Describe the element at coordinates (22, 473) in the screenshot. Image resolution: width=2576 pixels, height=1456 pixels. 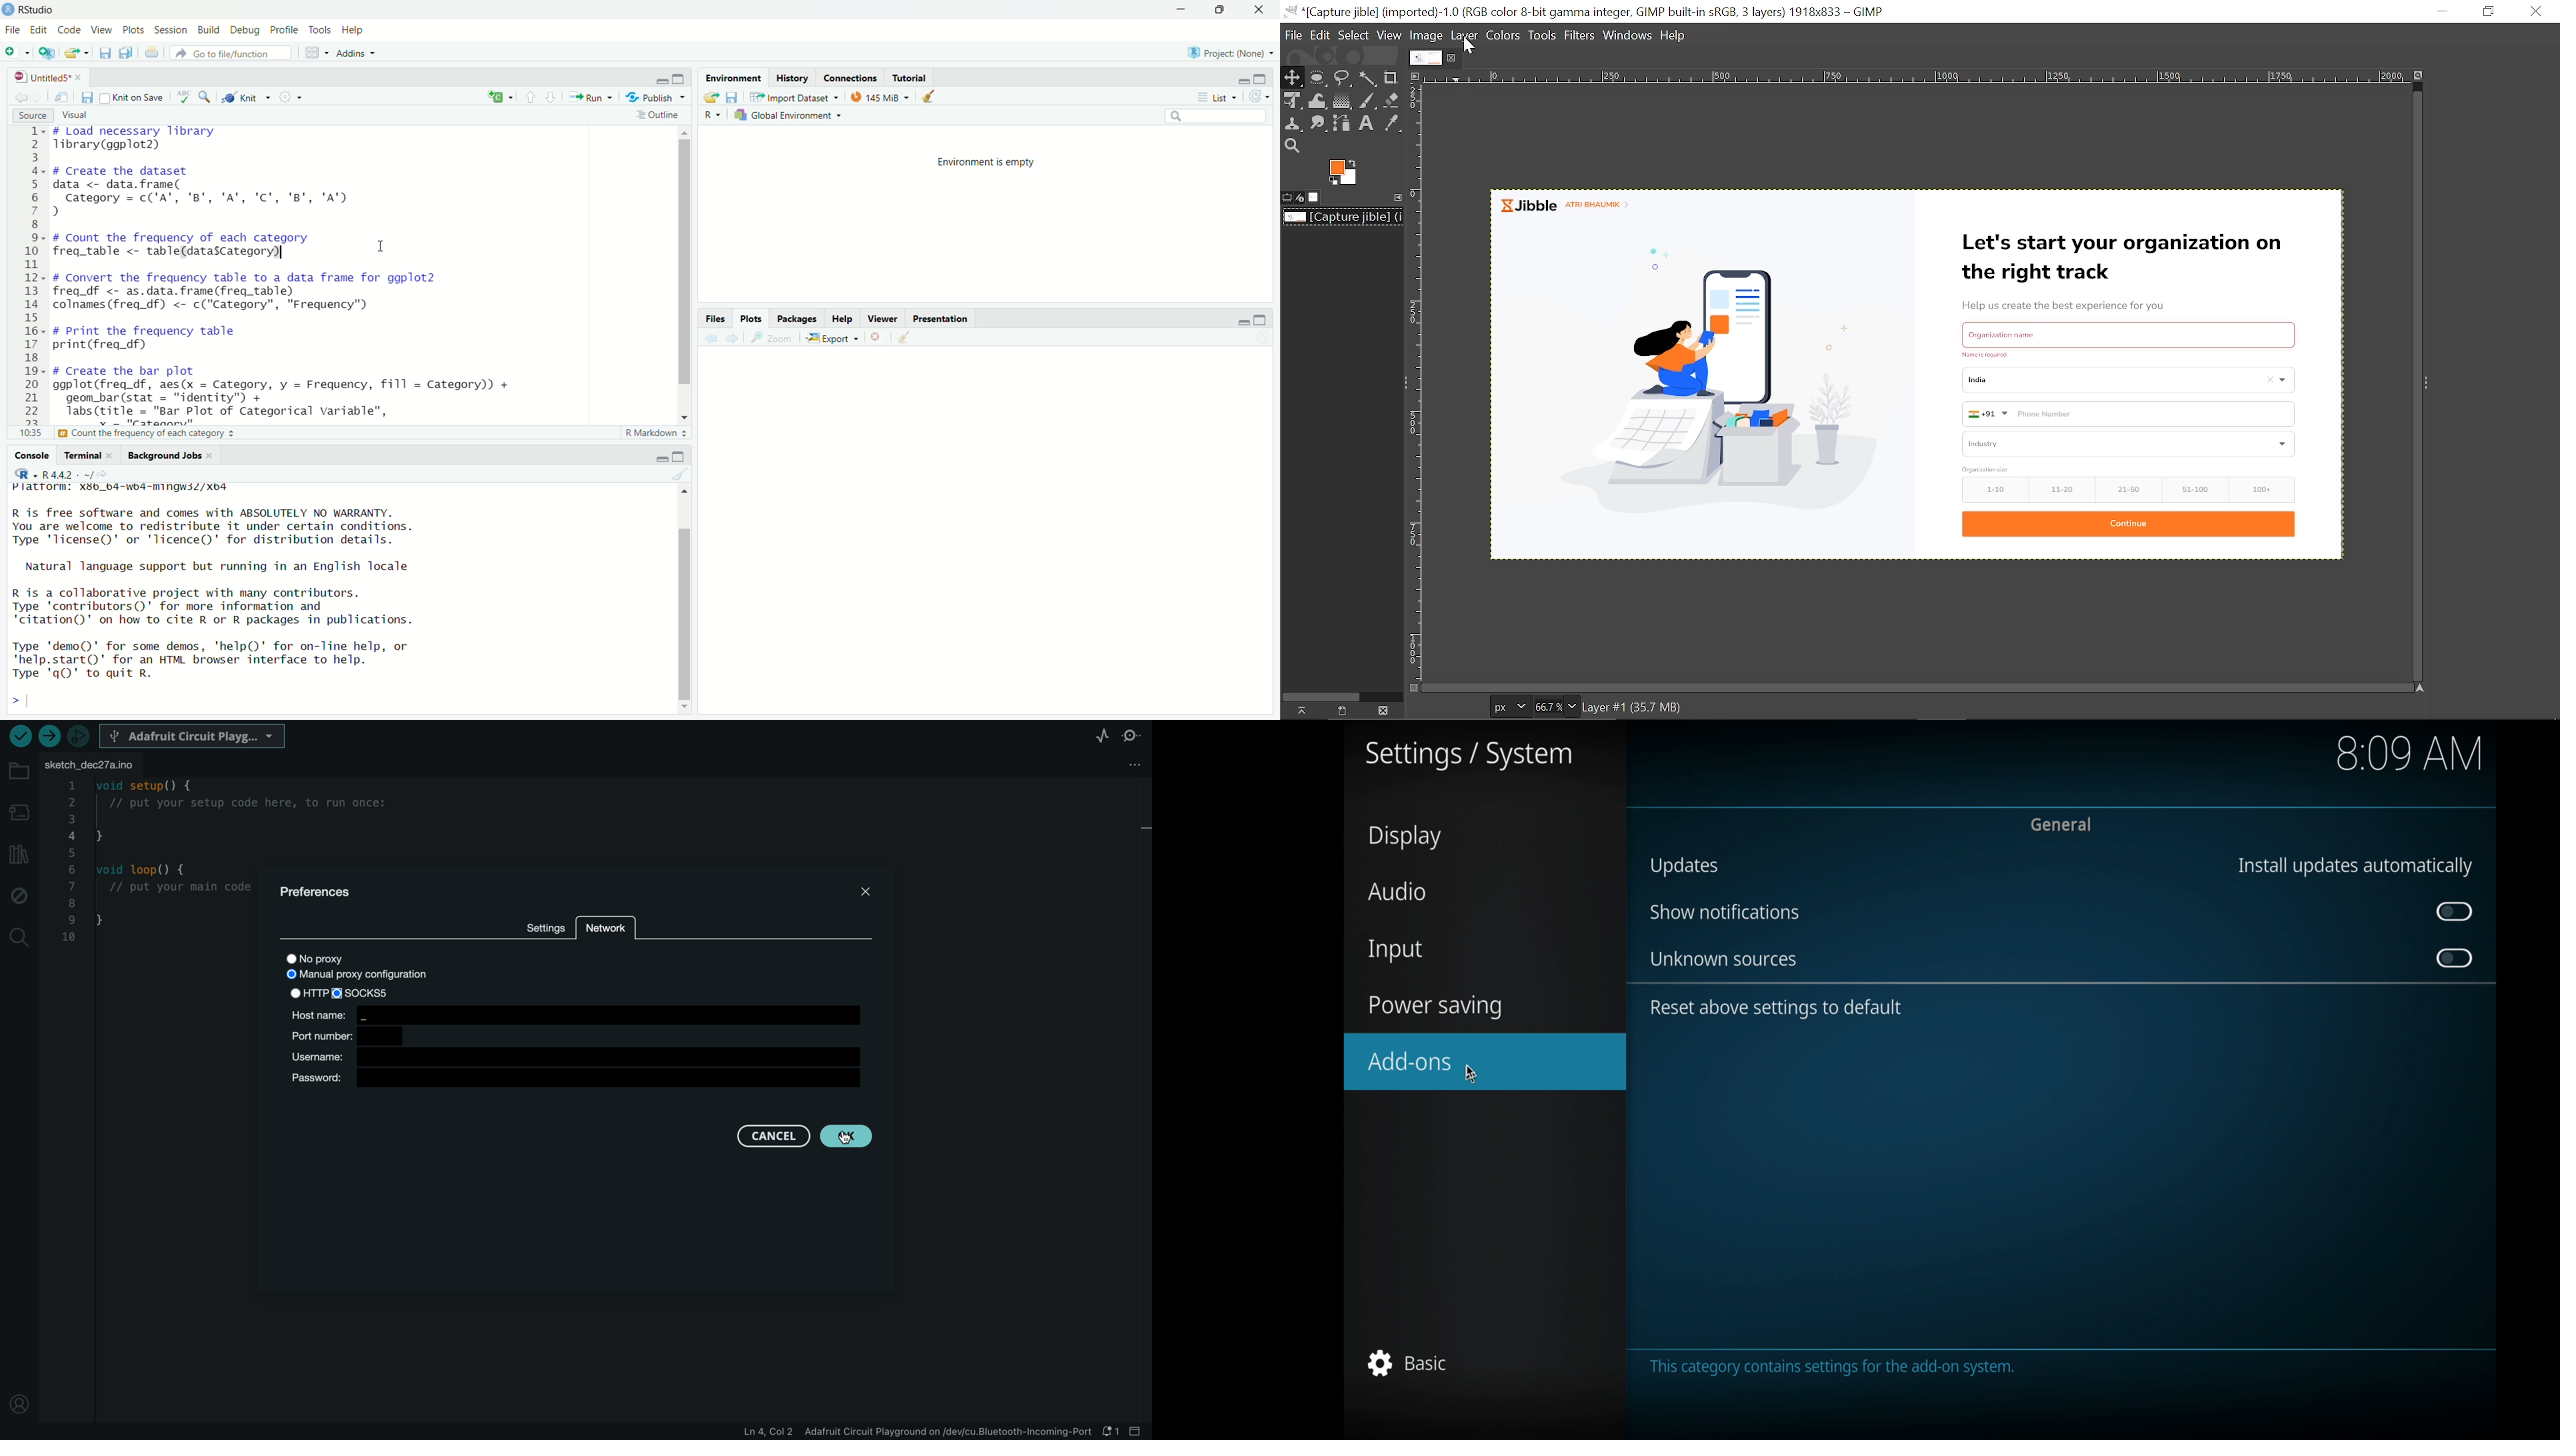
I see `icon` at that location.